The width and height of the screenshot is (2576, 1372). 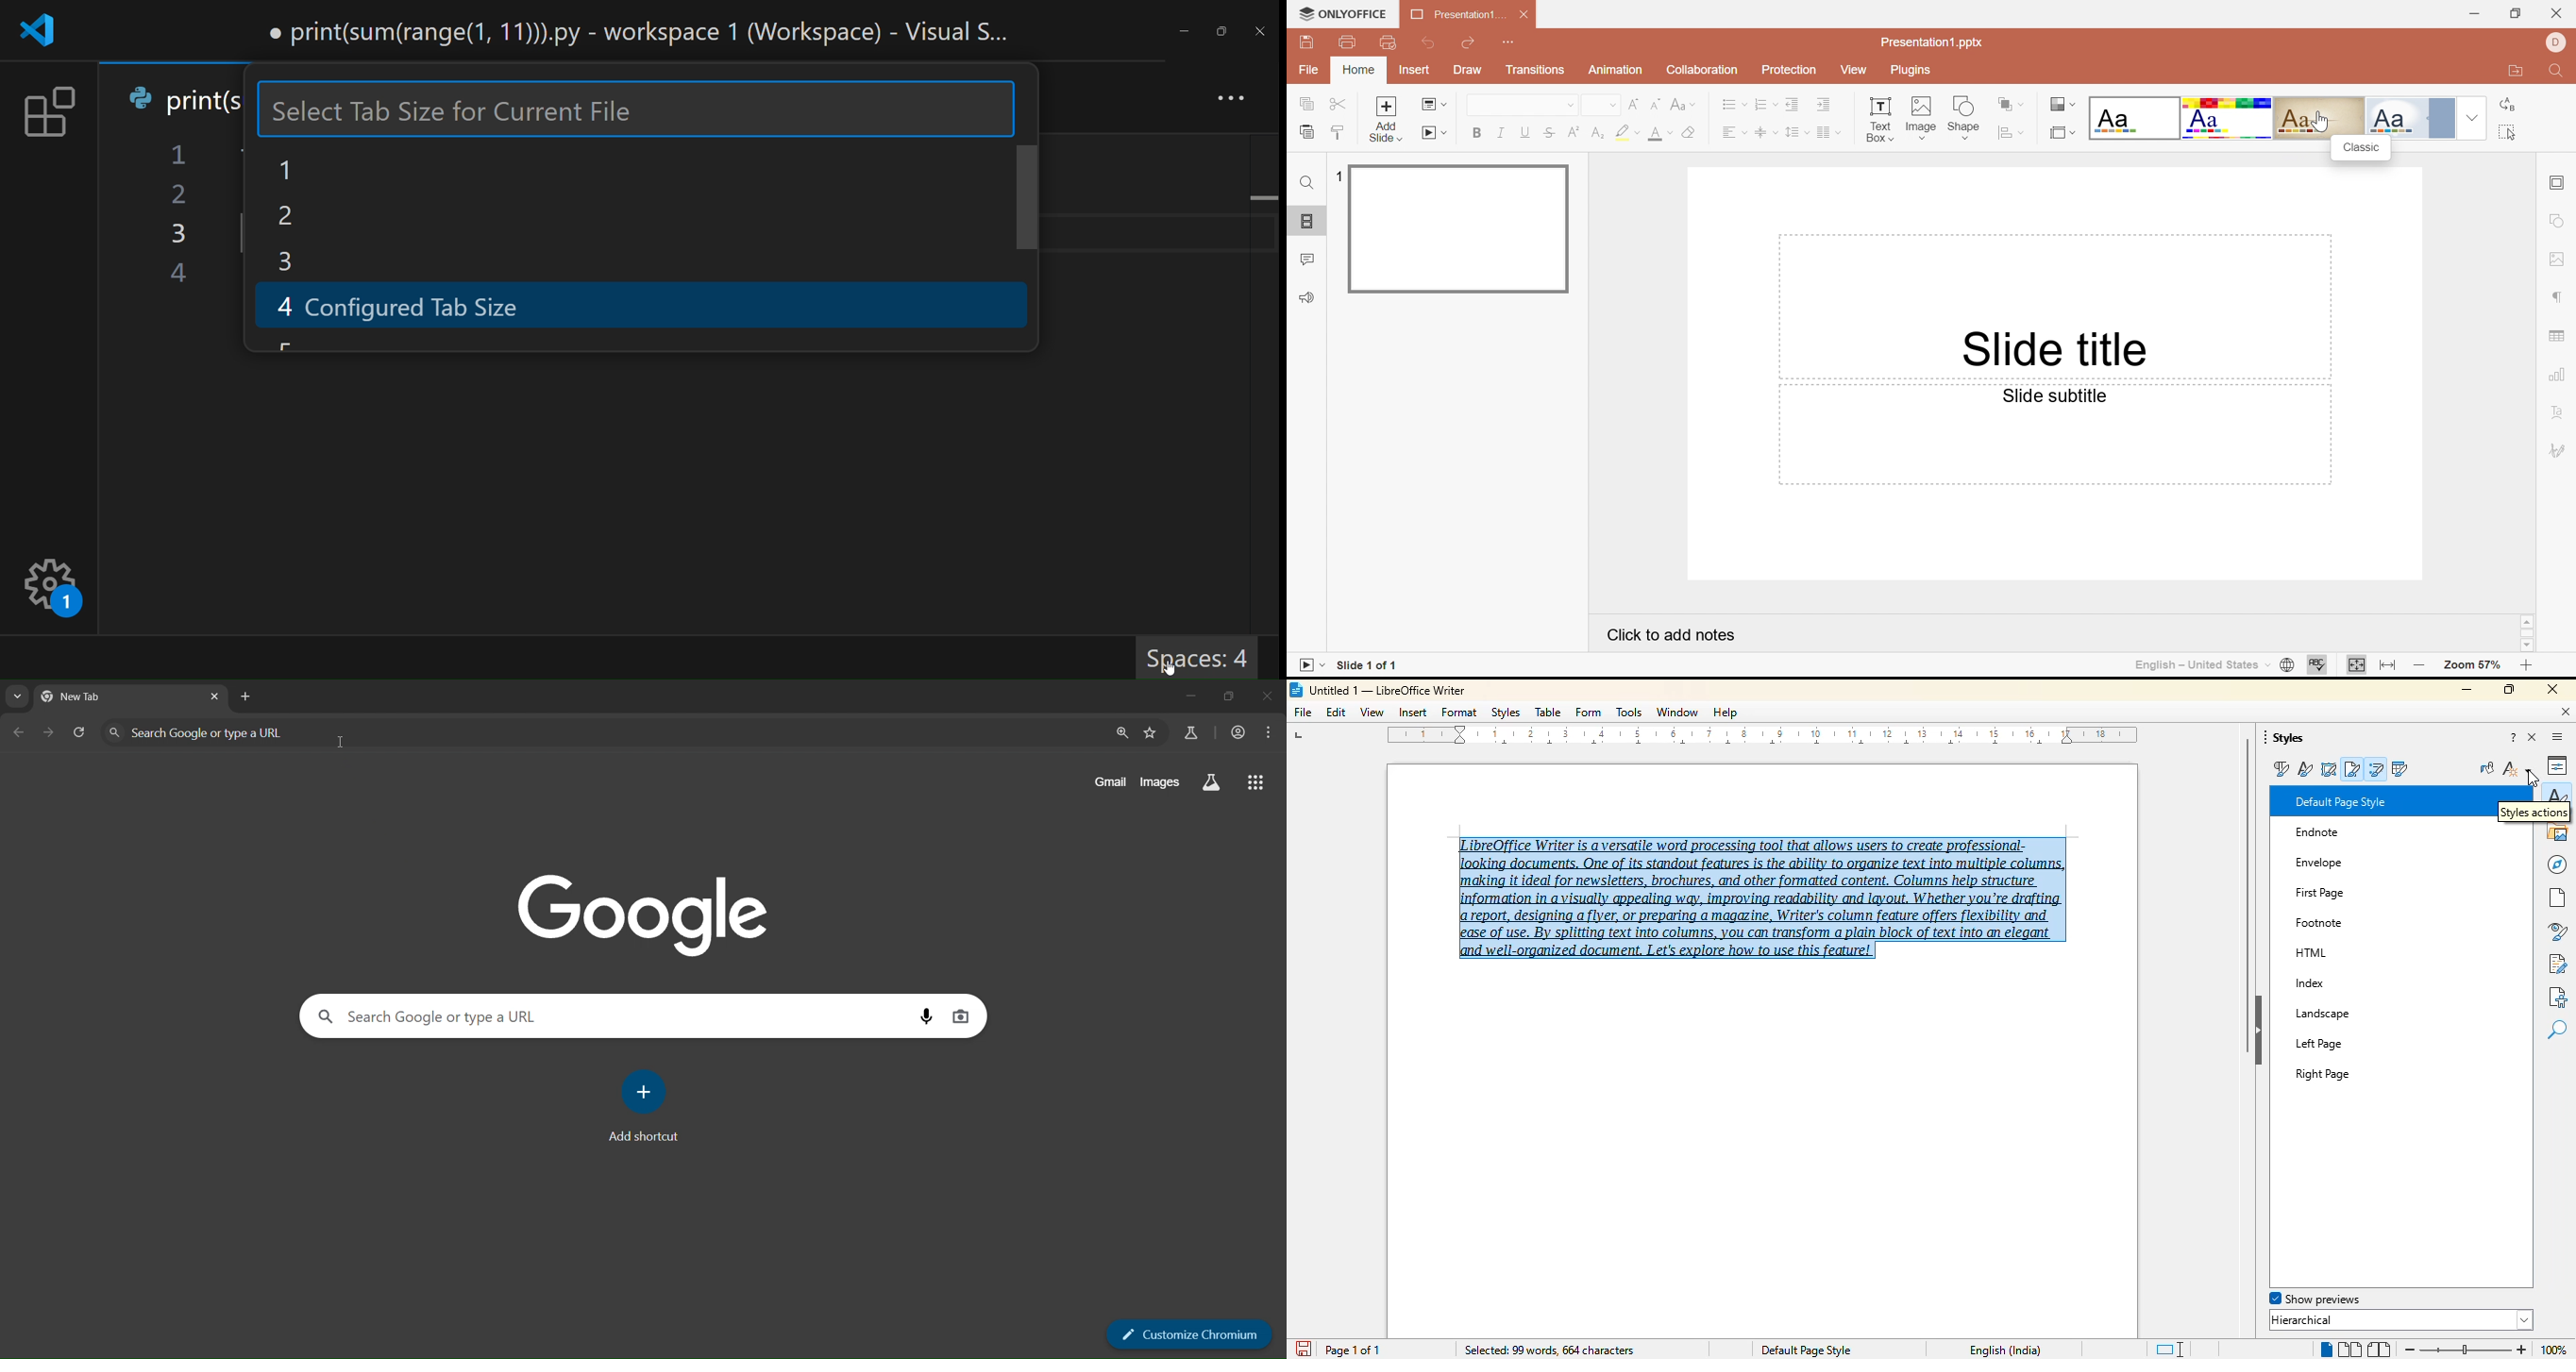 I want to click on Close, so click(x=2558, y=12).